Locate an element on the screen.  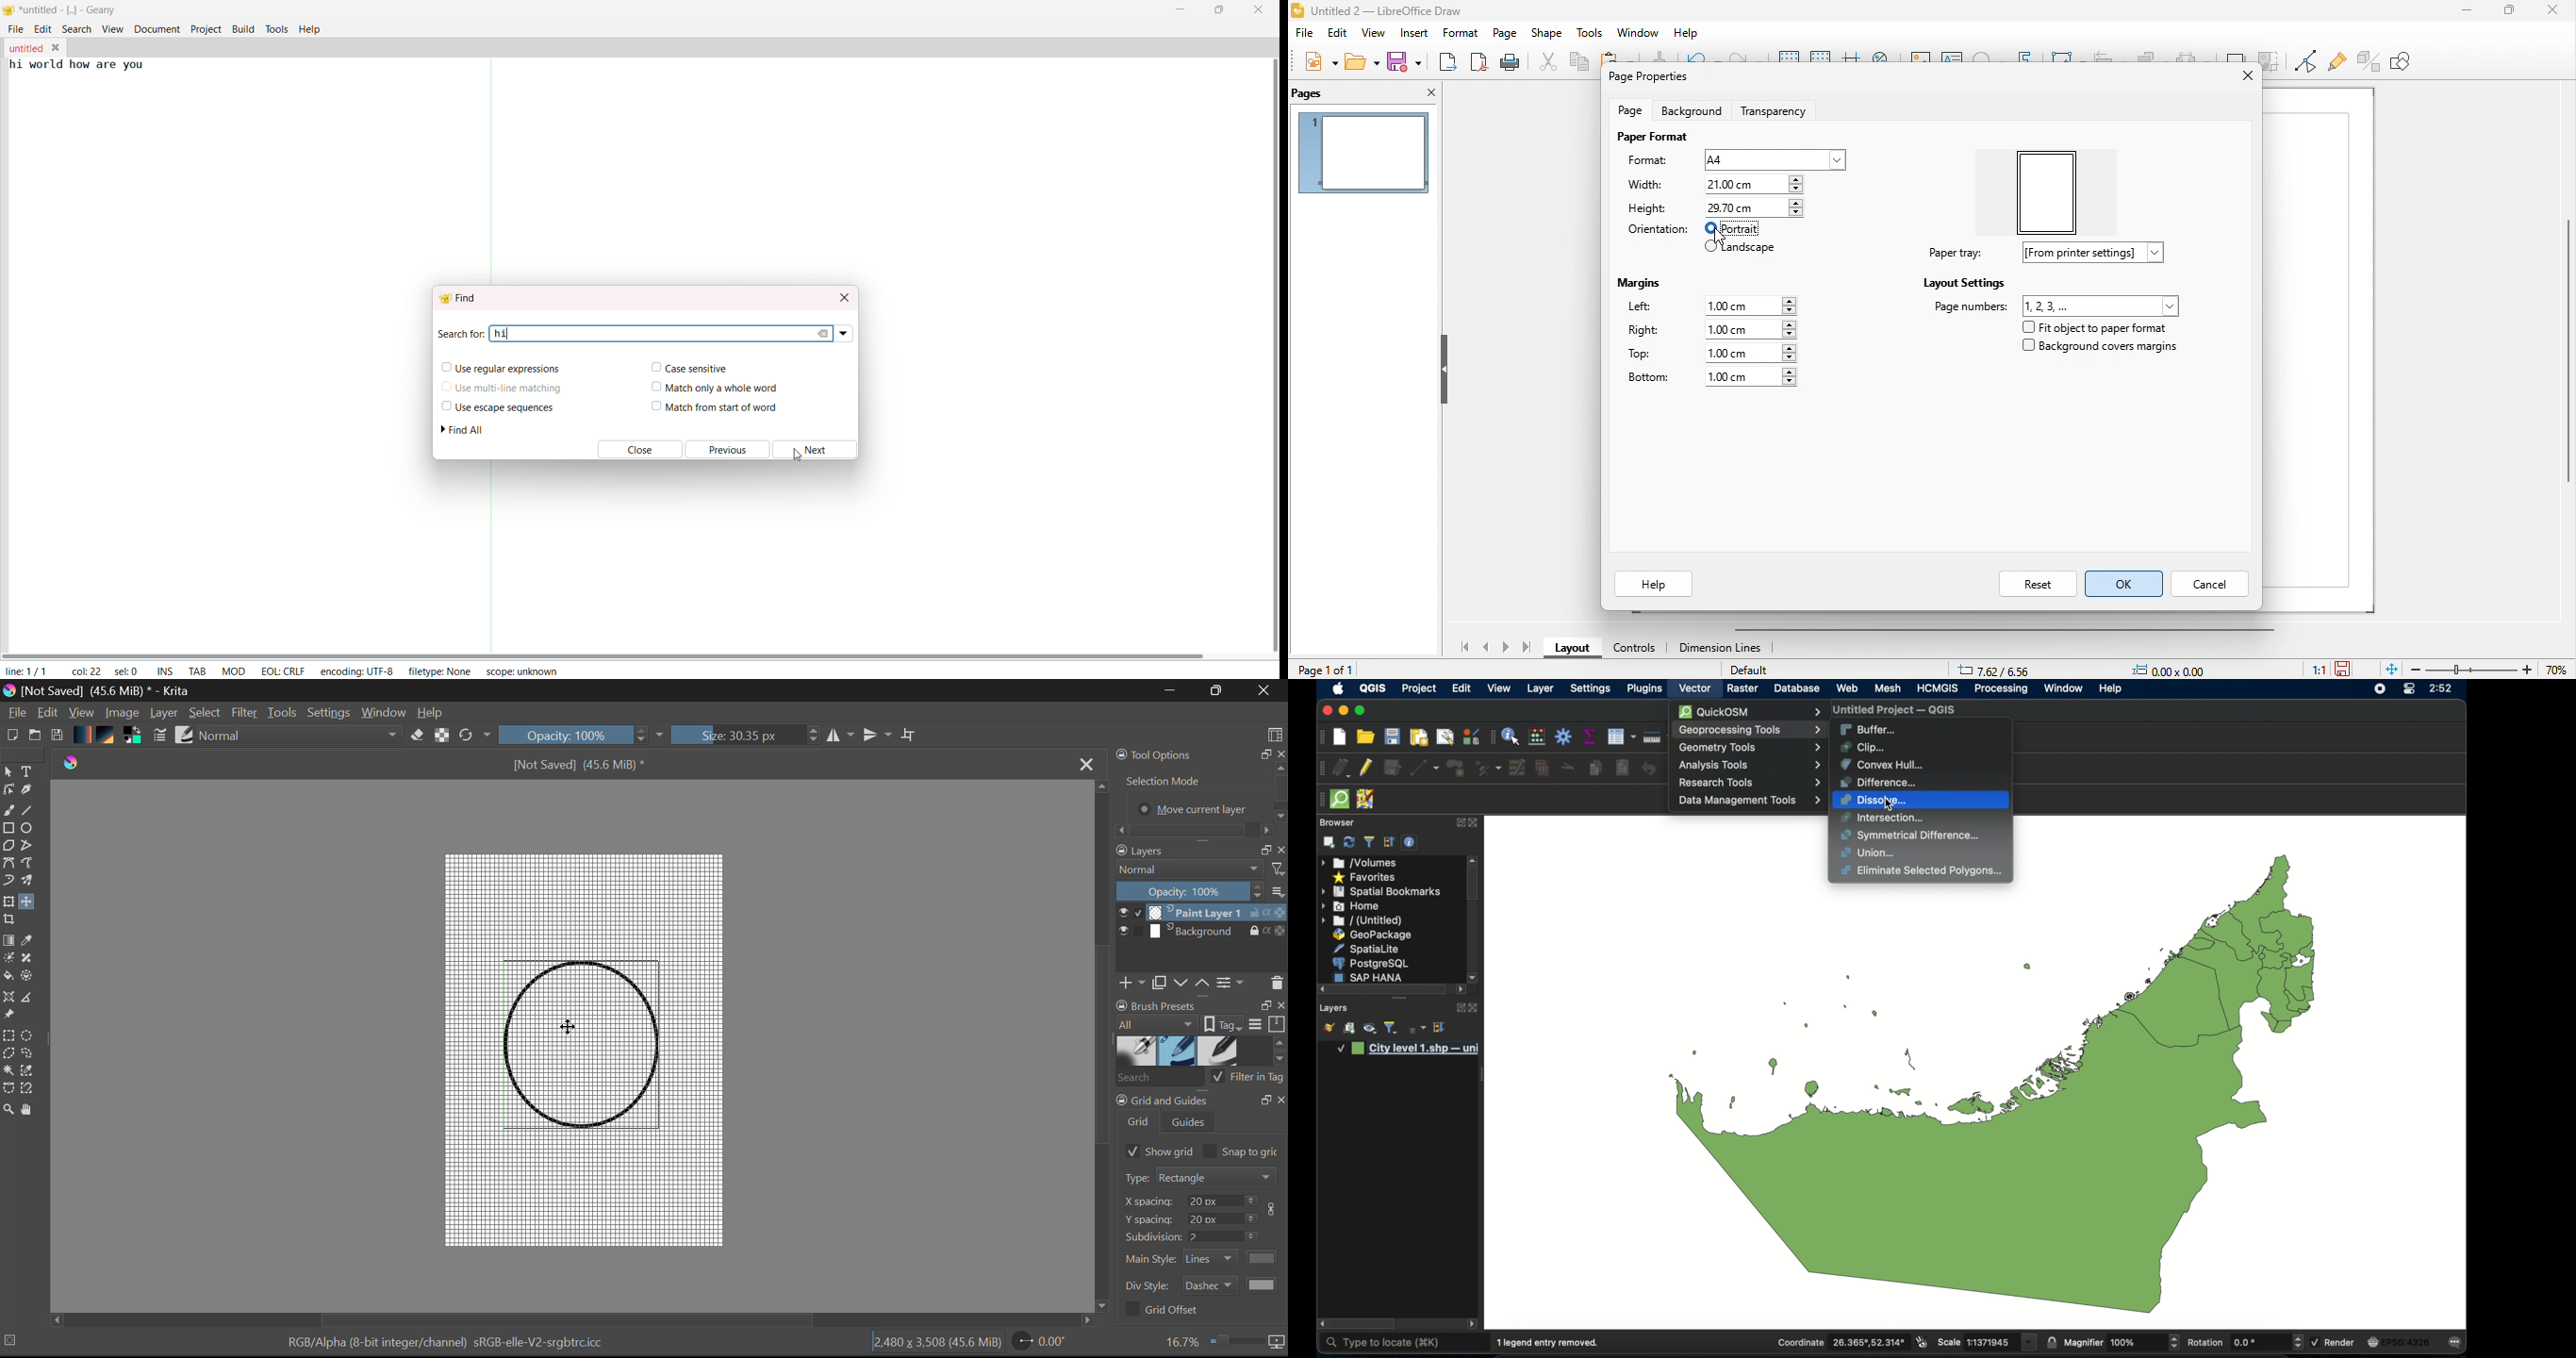
select atleast 3 objects to attributes is located at coordinates (2194, 60).